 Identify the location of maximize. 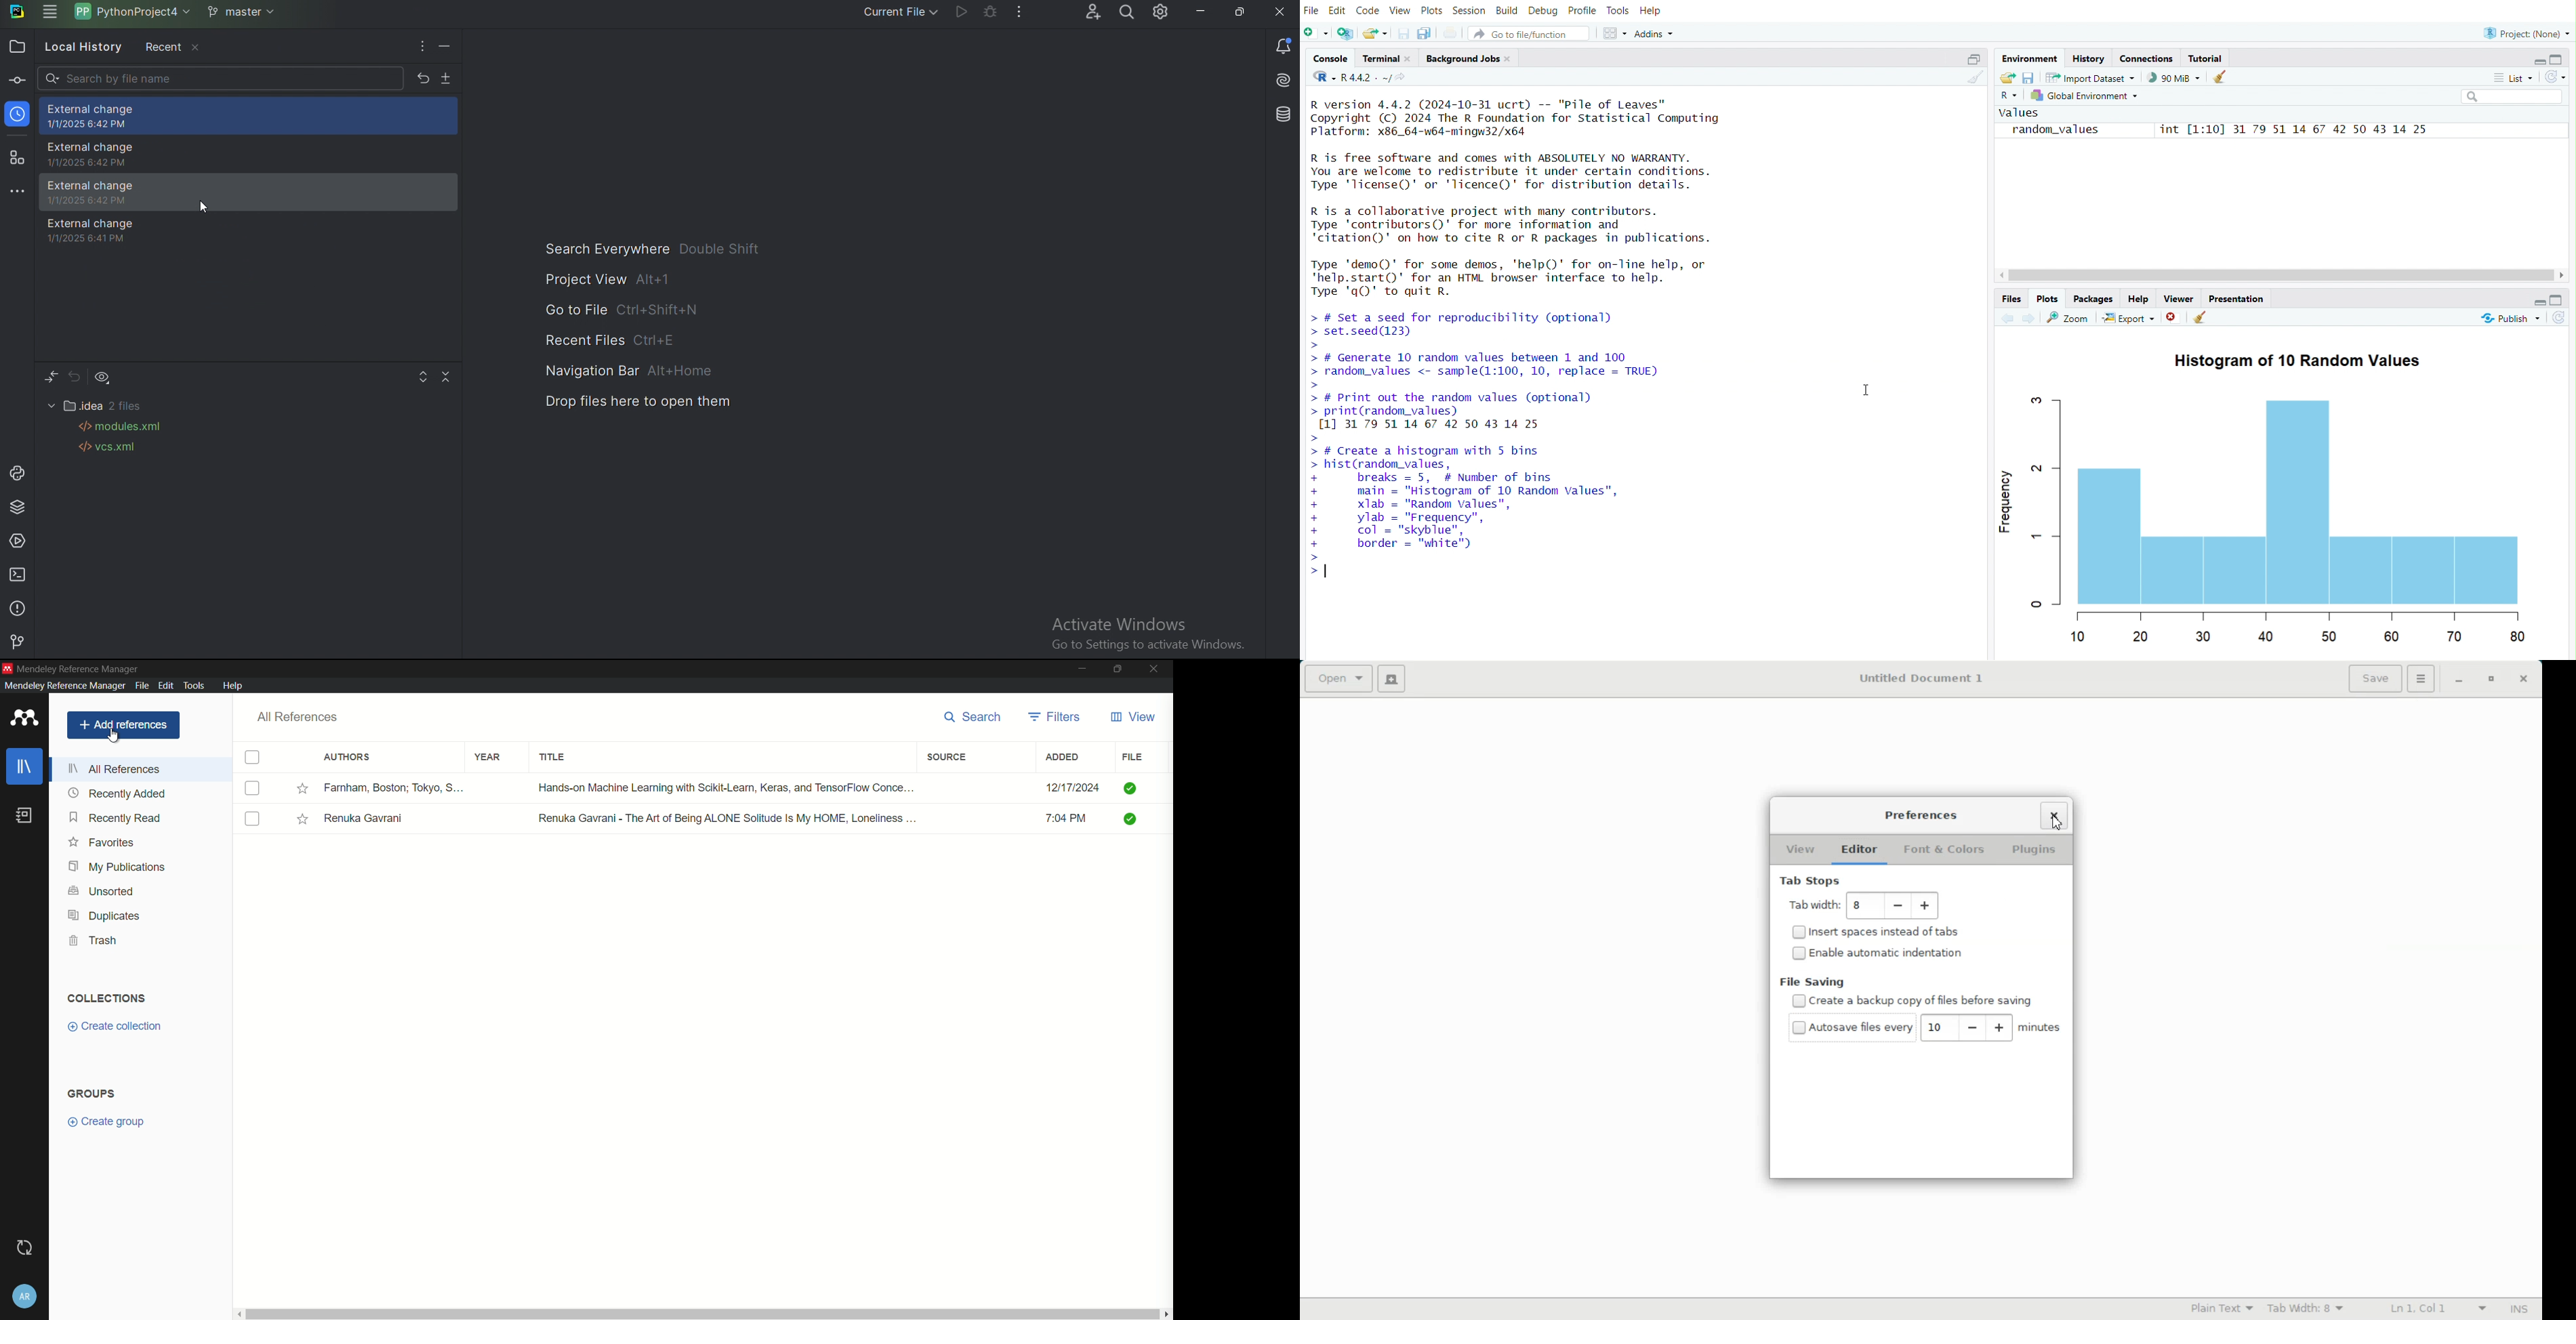
(2563, 58).